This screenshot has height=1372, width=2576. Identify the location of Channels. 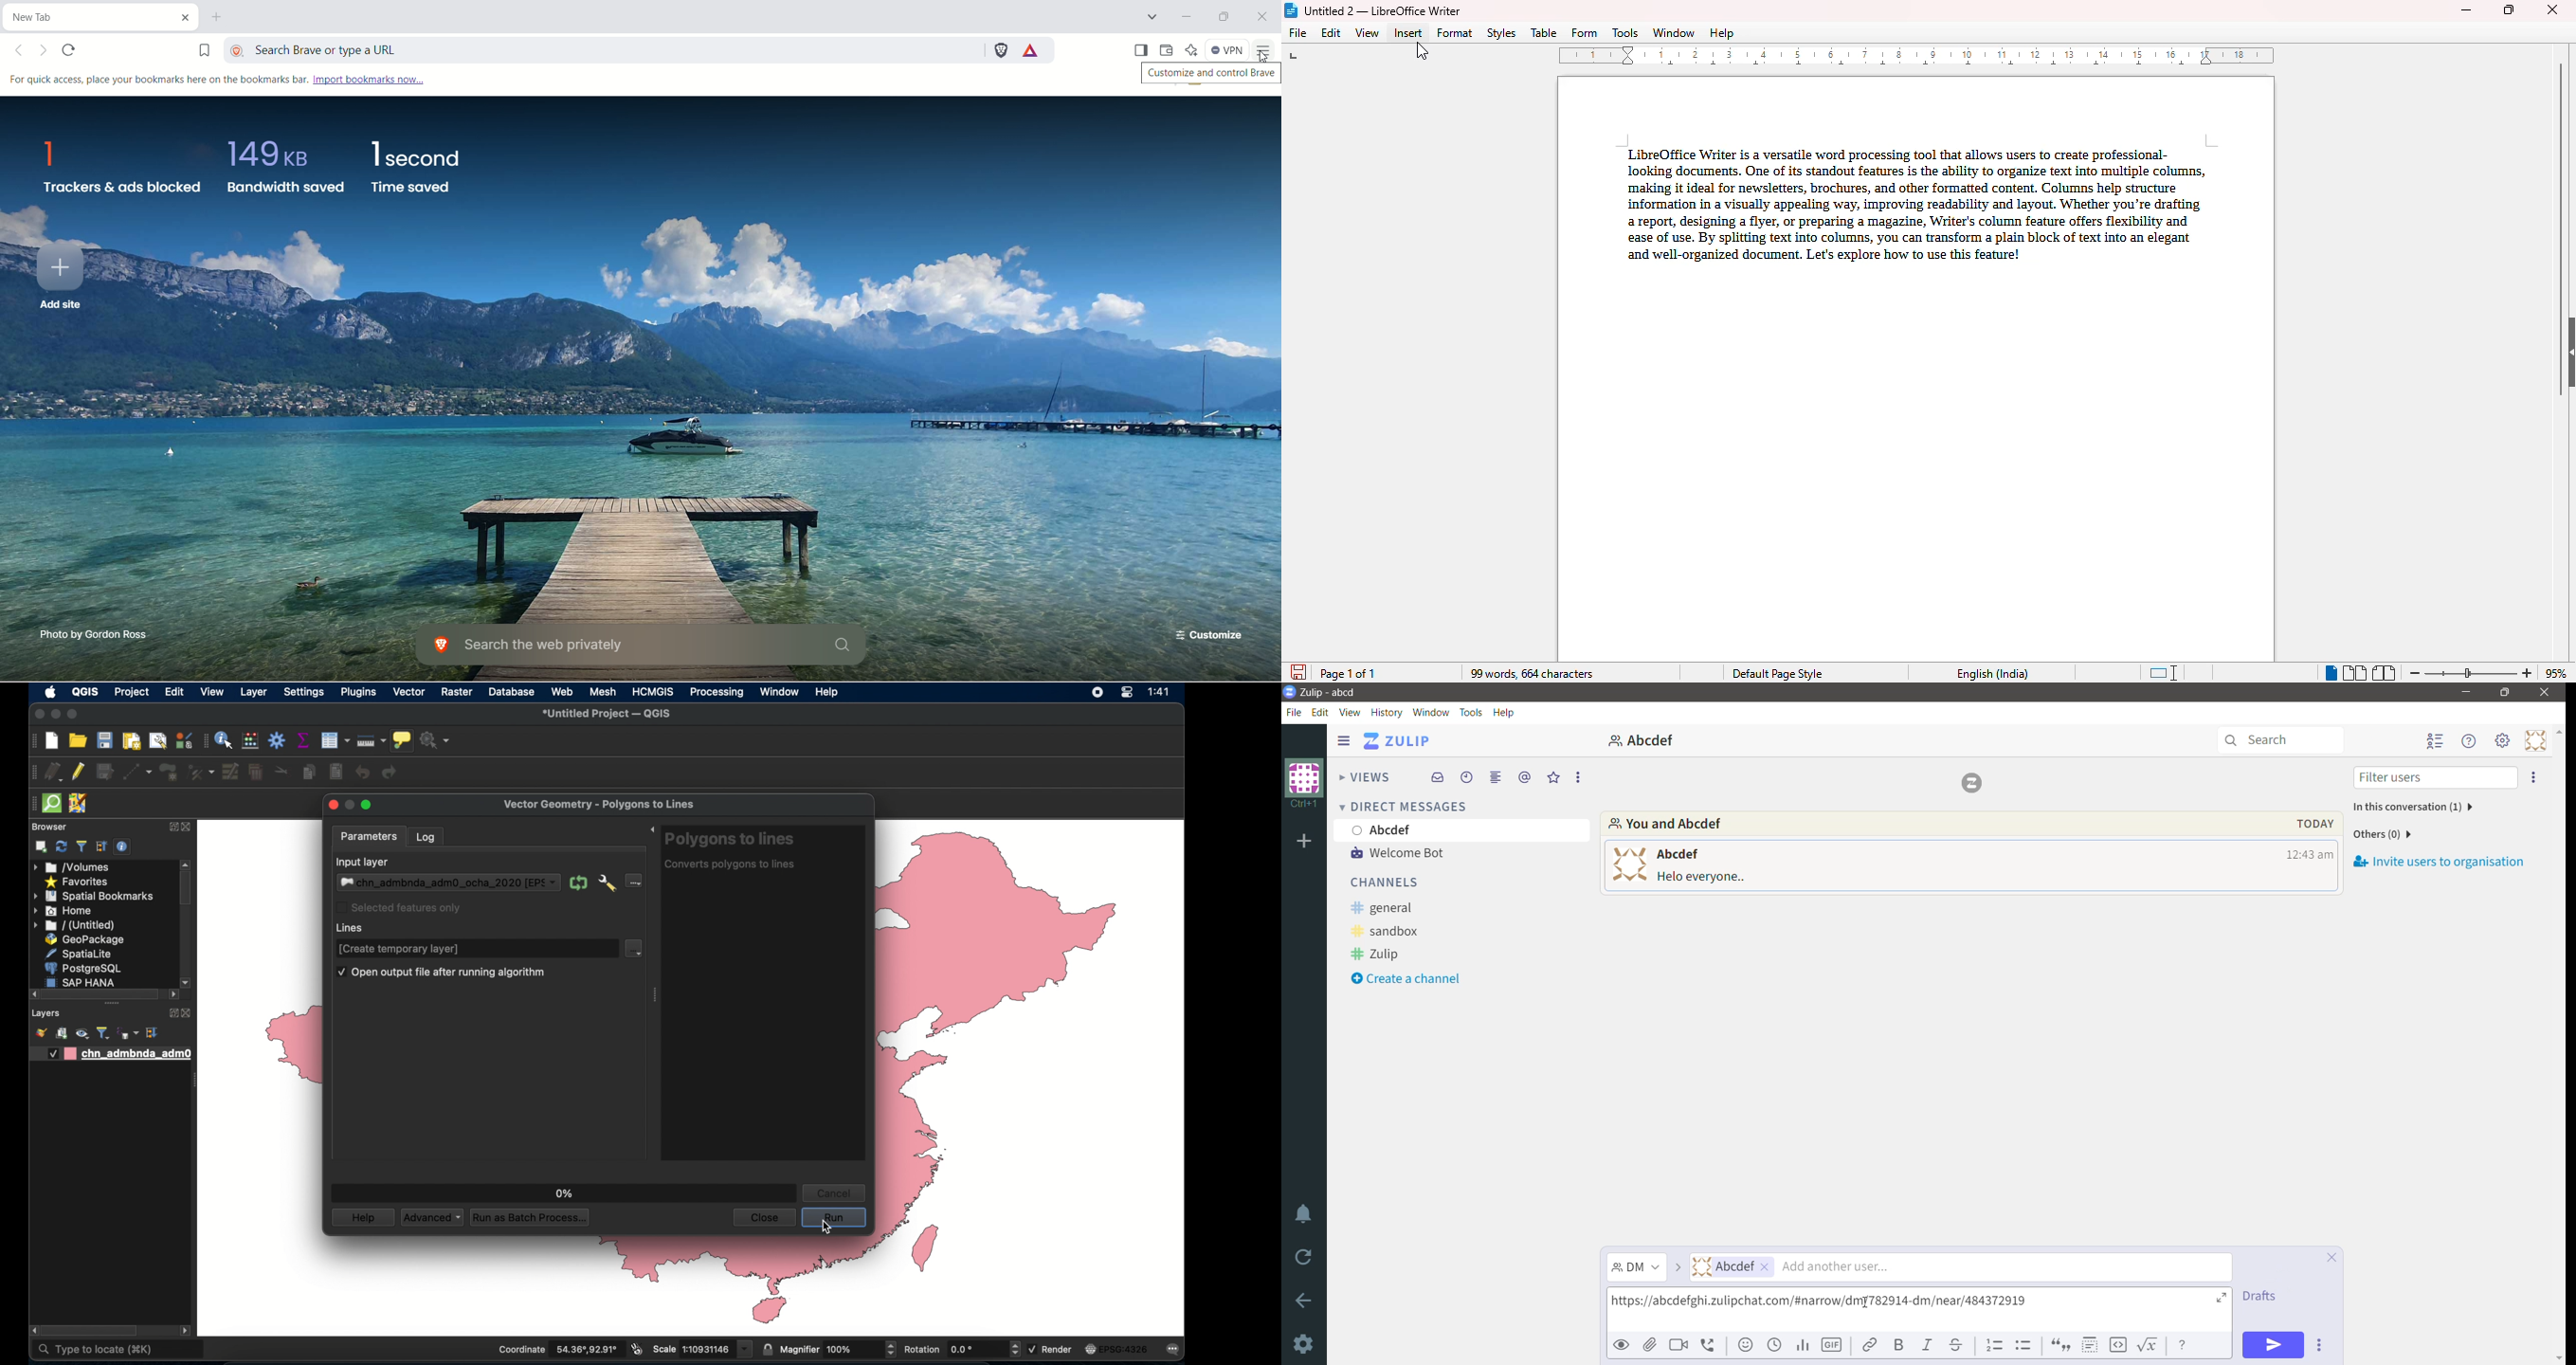
(1390, 884).